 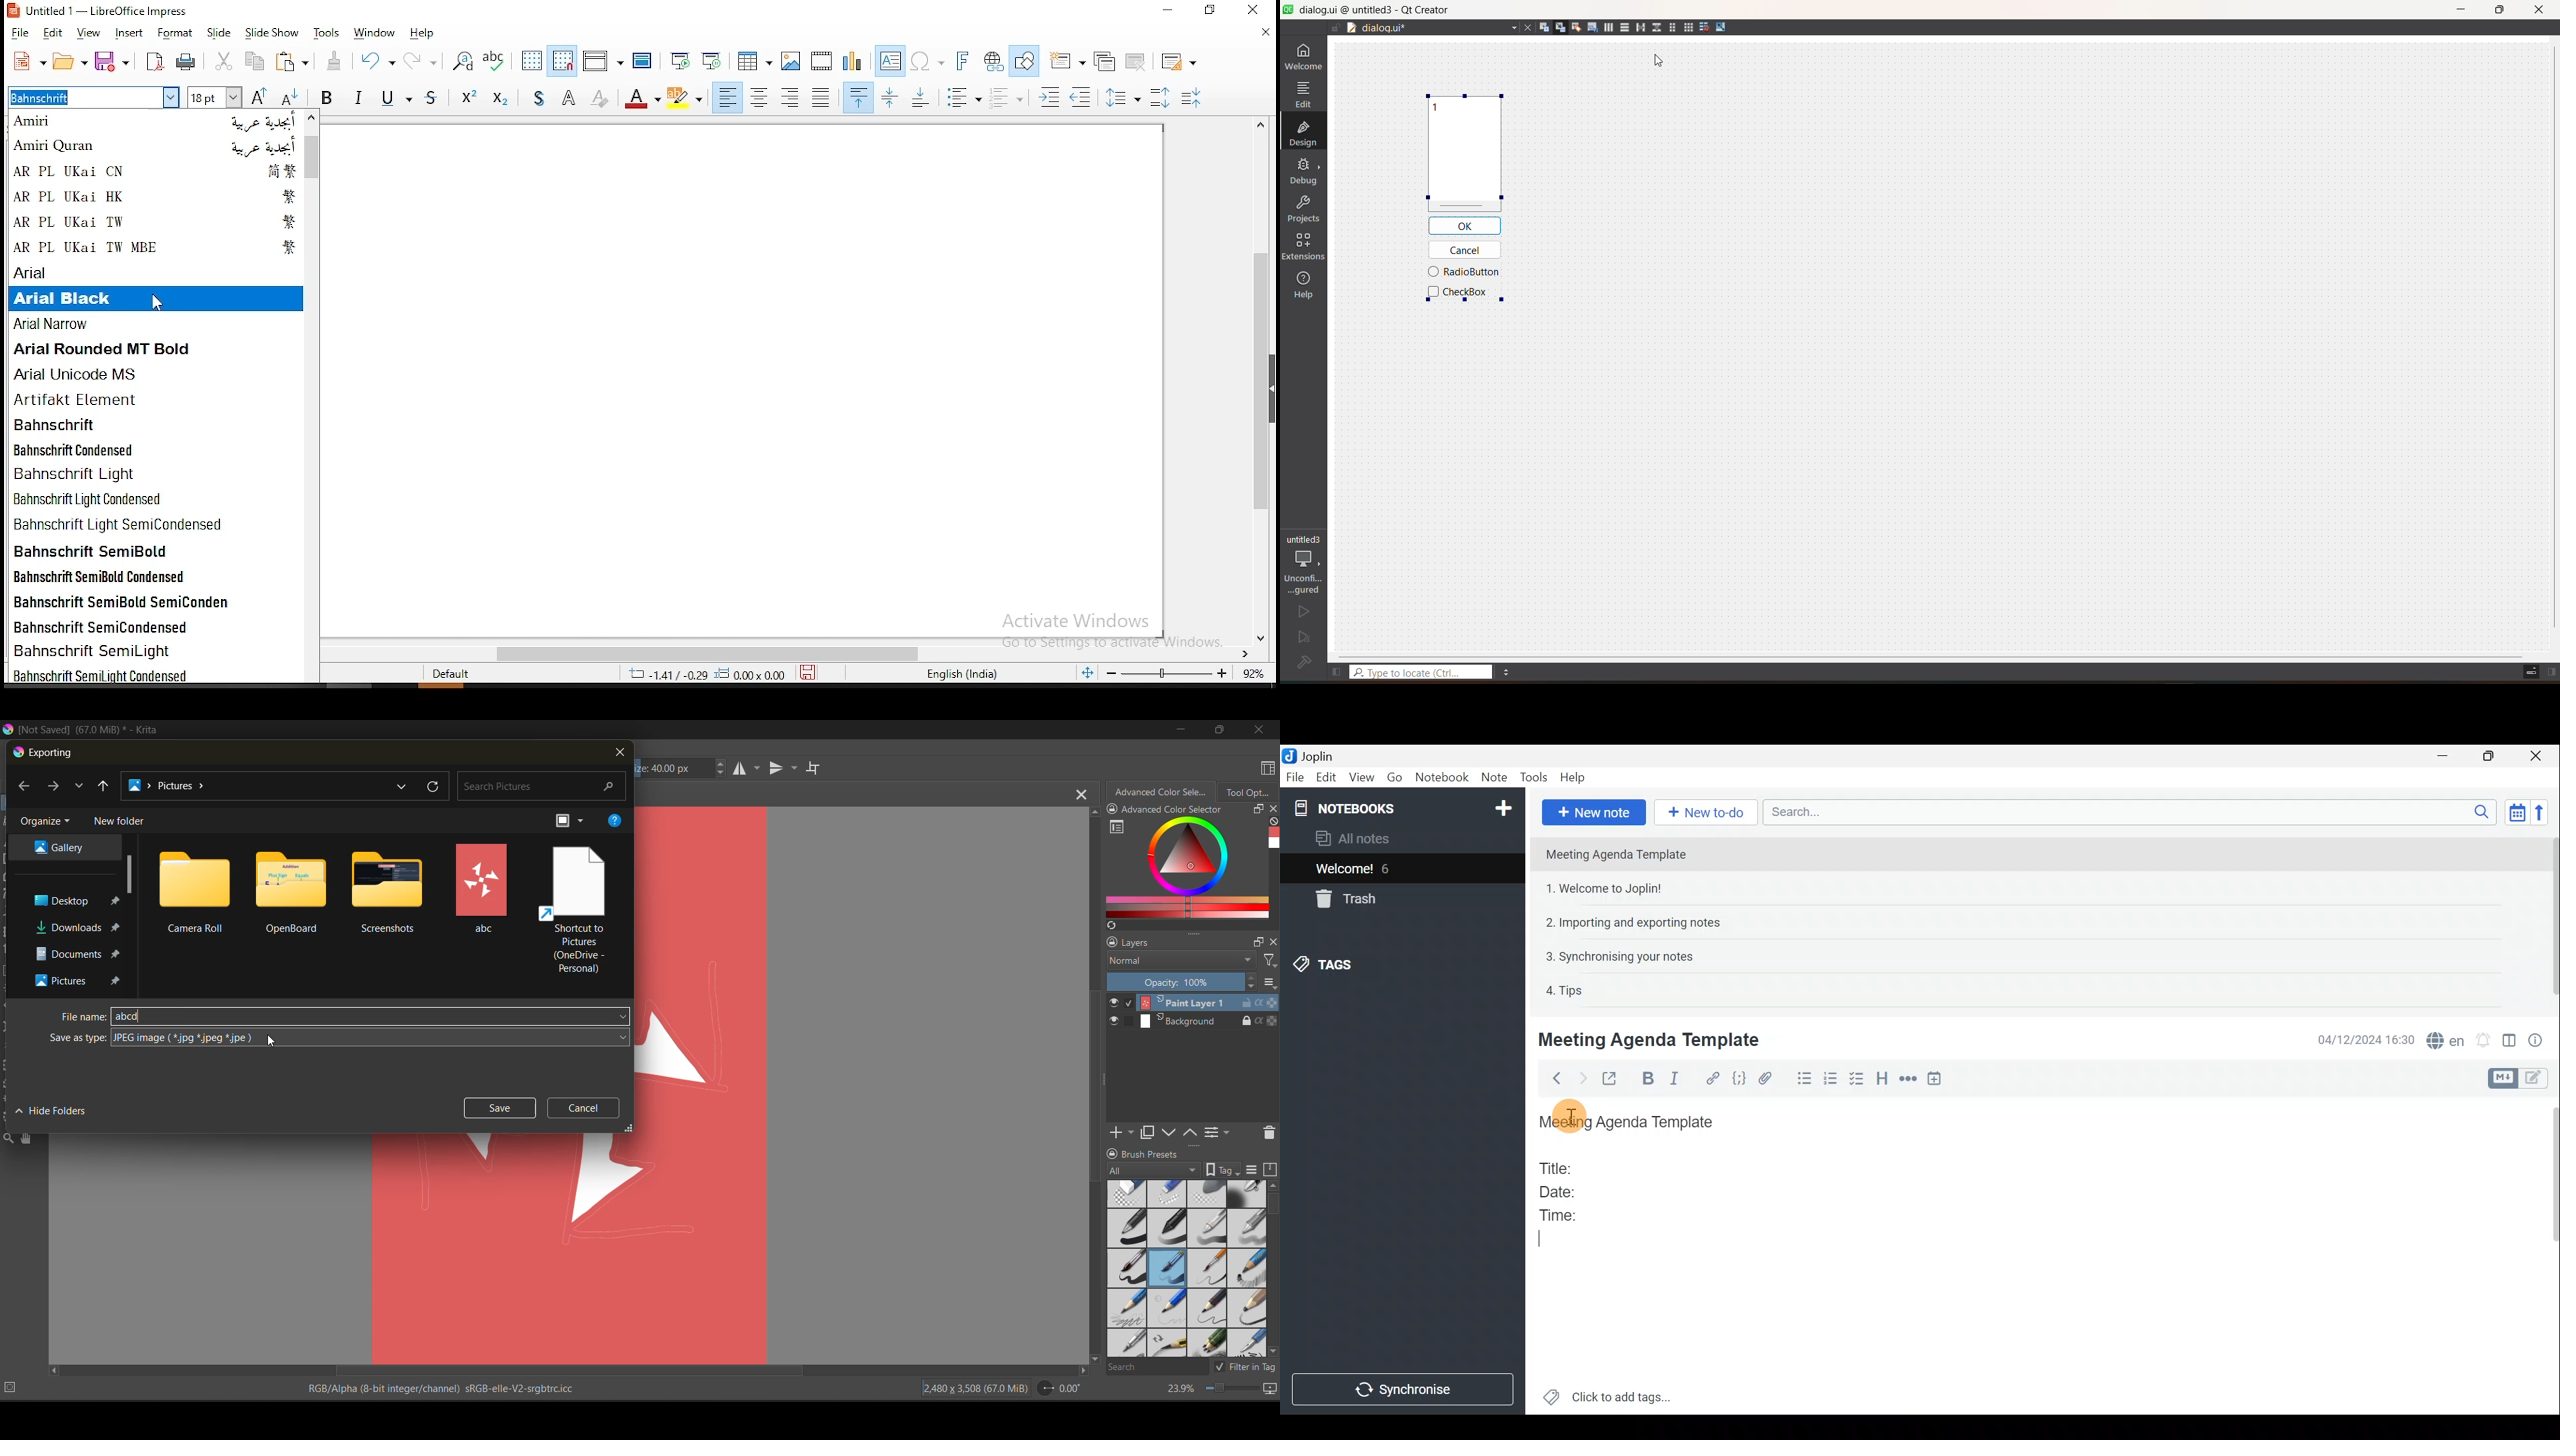 What do you see at coordinates (2510, 1043) in the screenshot?
I see `Toggle editor layout` at bounding box center [2510, 1043].